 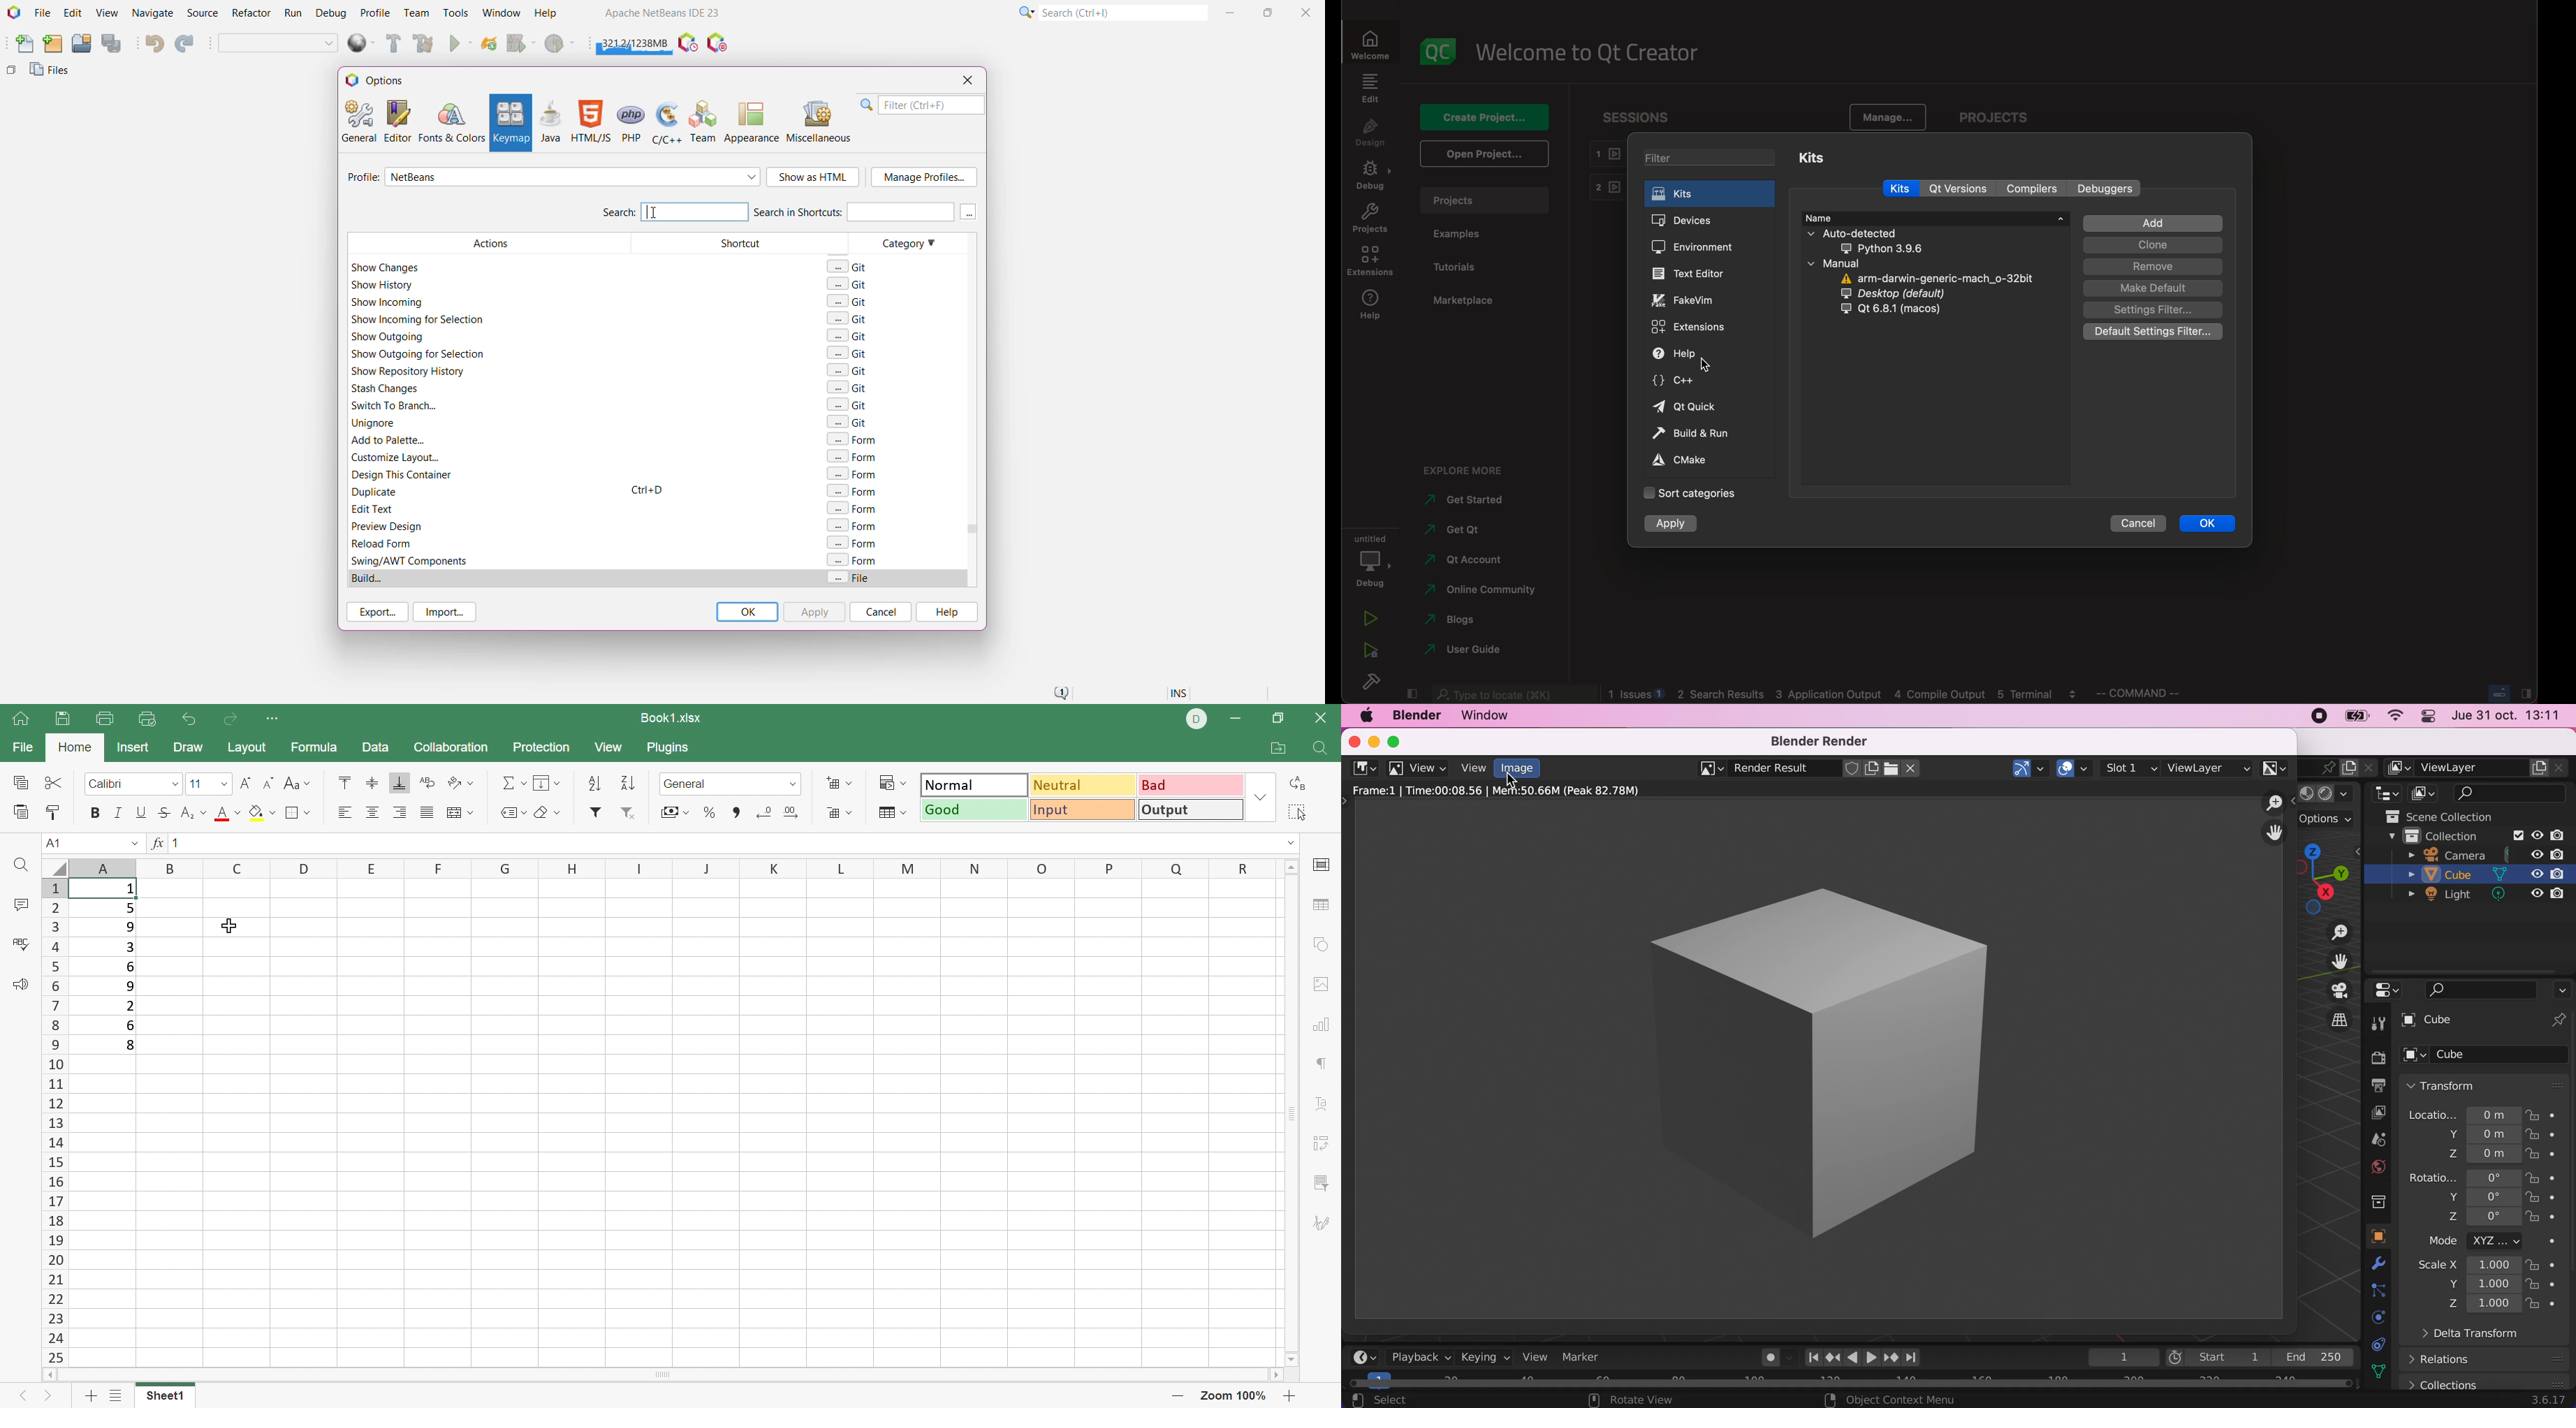 I want to click on data, so click(x=2383, y=1344).